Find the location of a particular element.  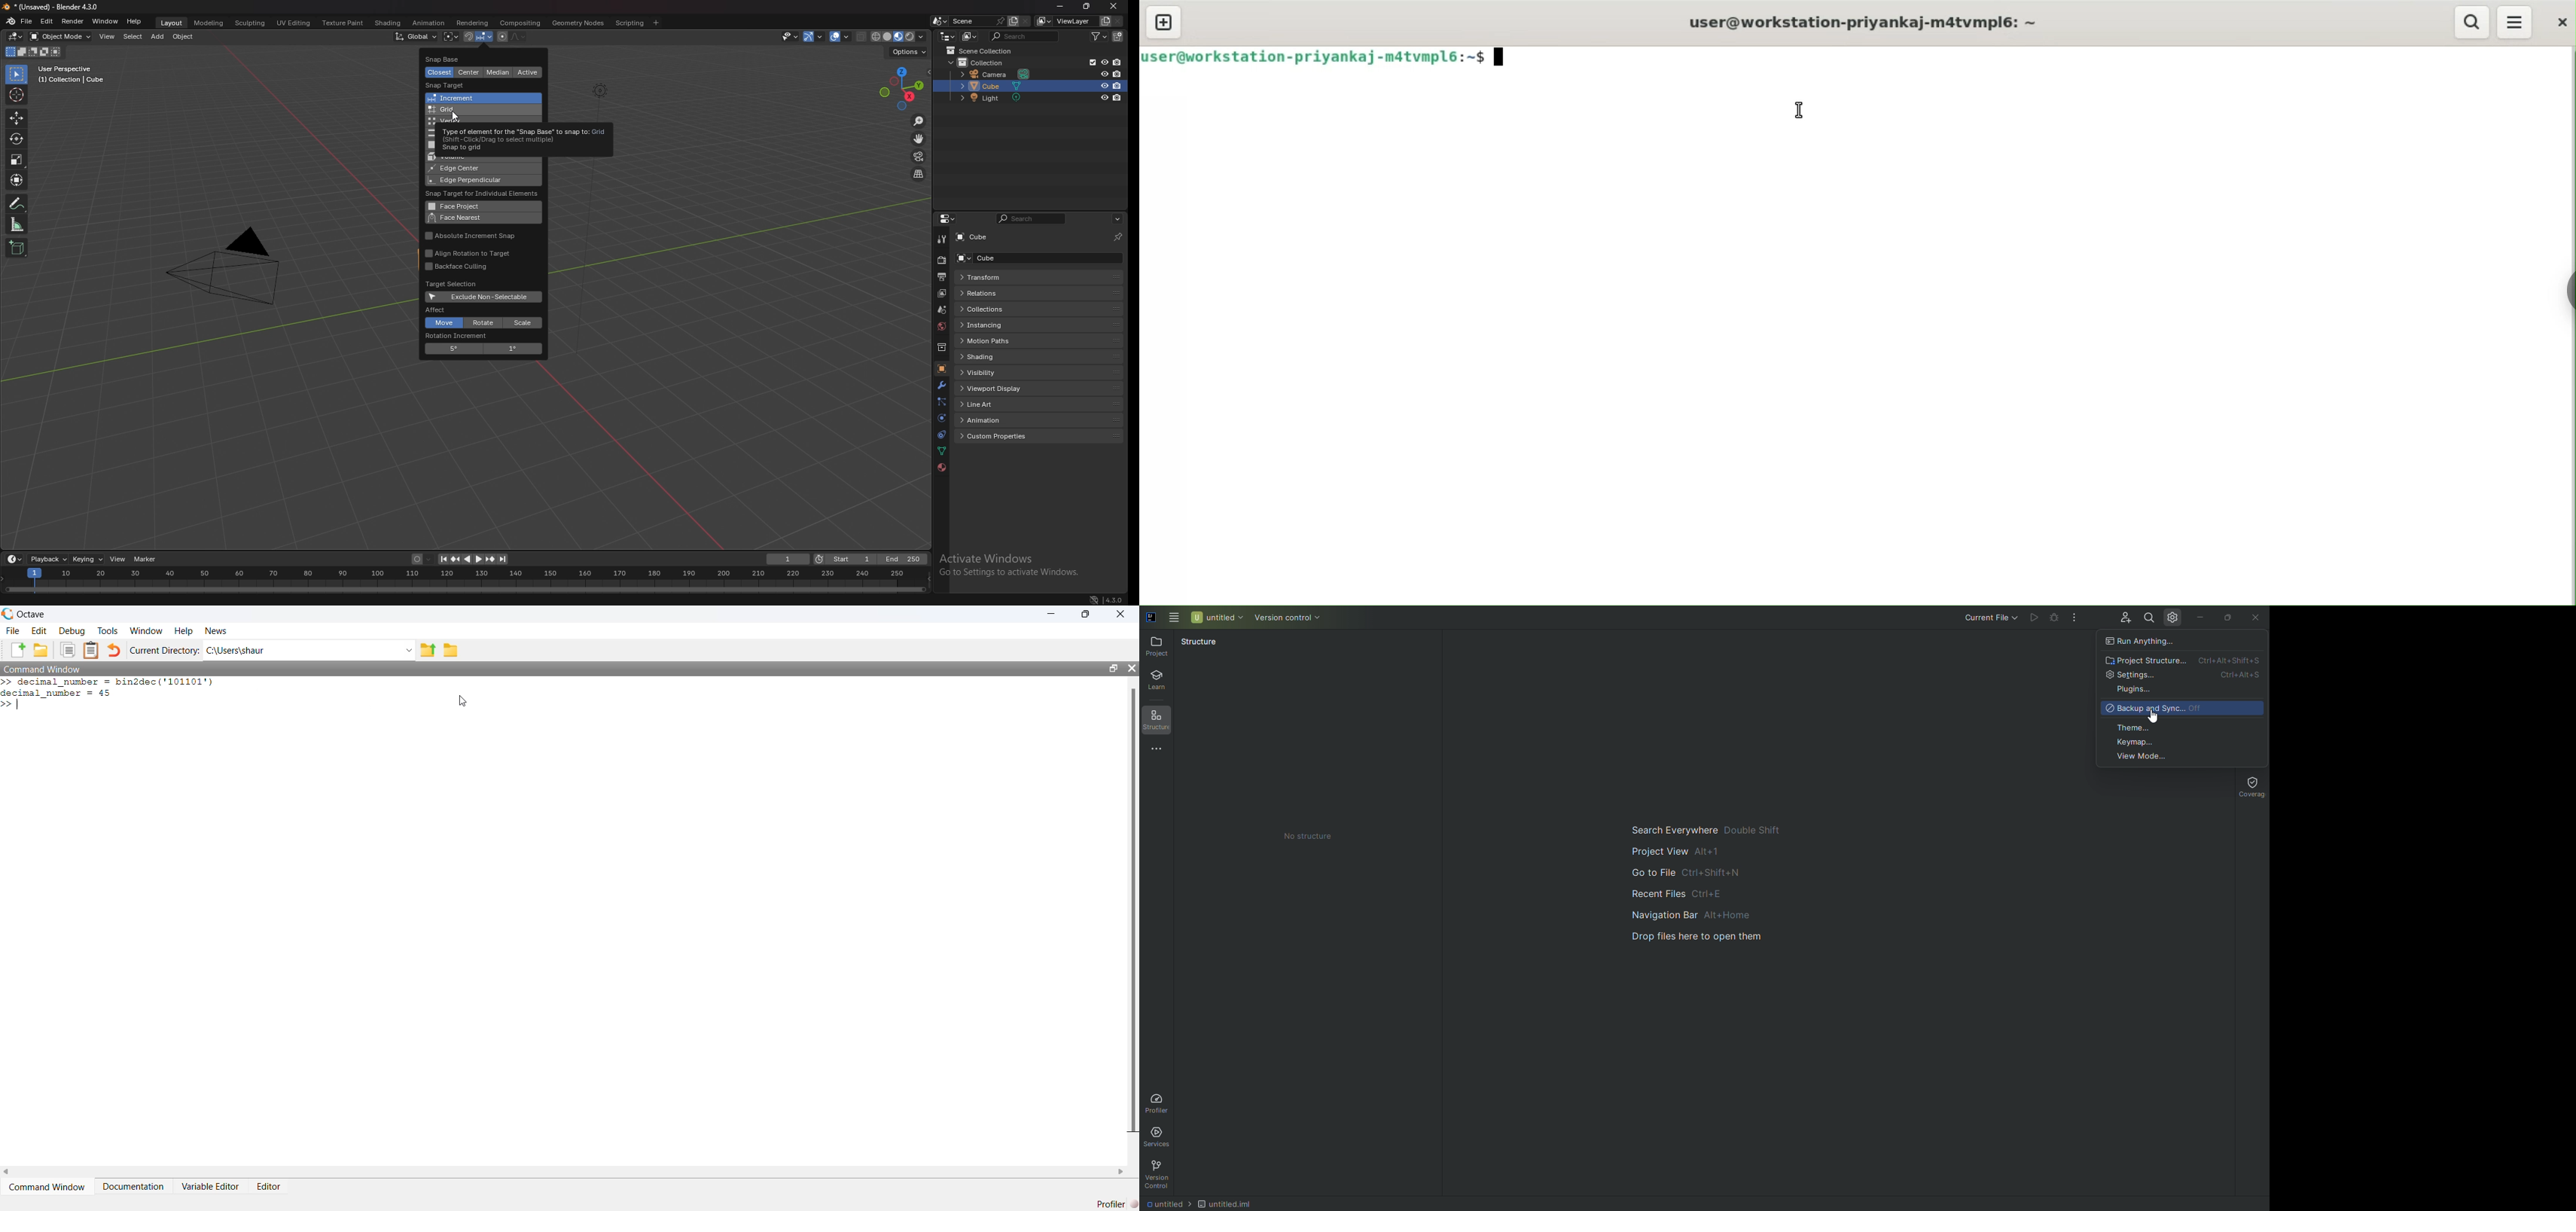

decimal_number = bin2dec('101101') is located at coordinates (116, 683).